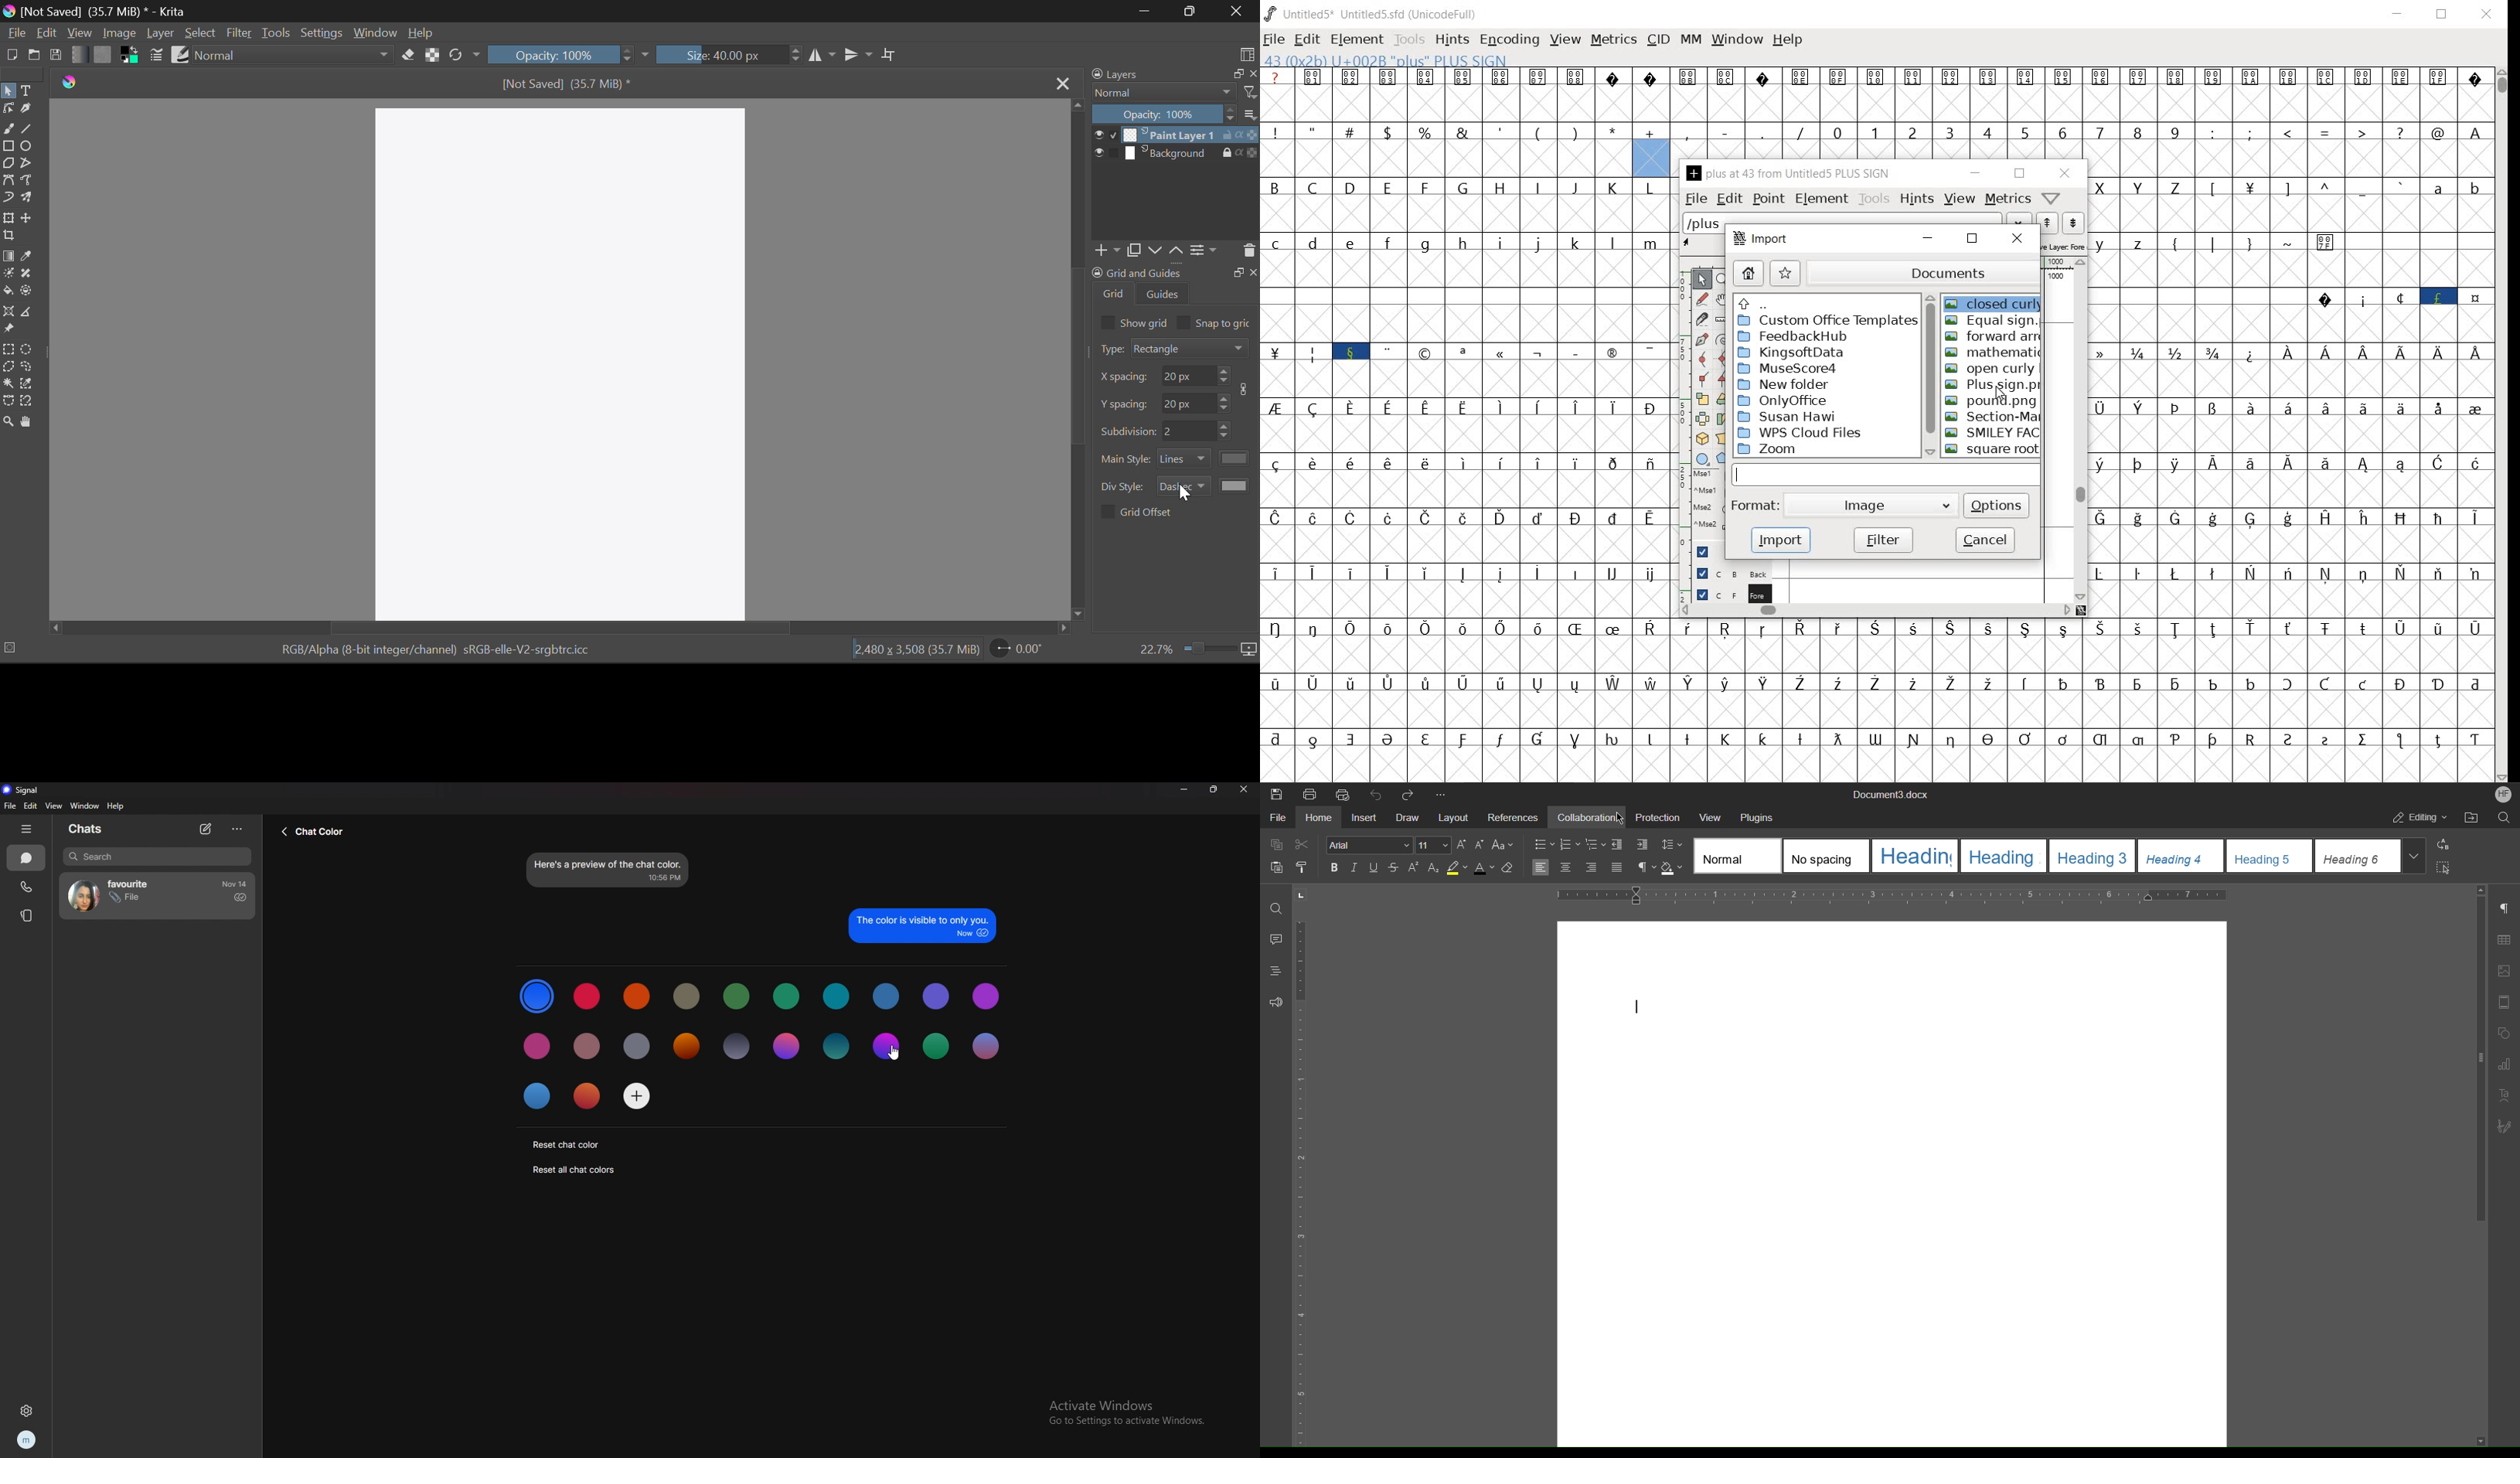 This screenshot has height=1484, width=2520. I want to click on add a curve point, so click(1702, 357).